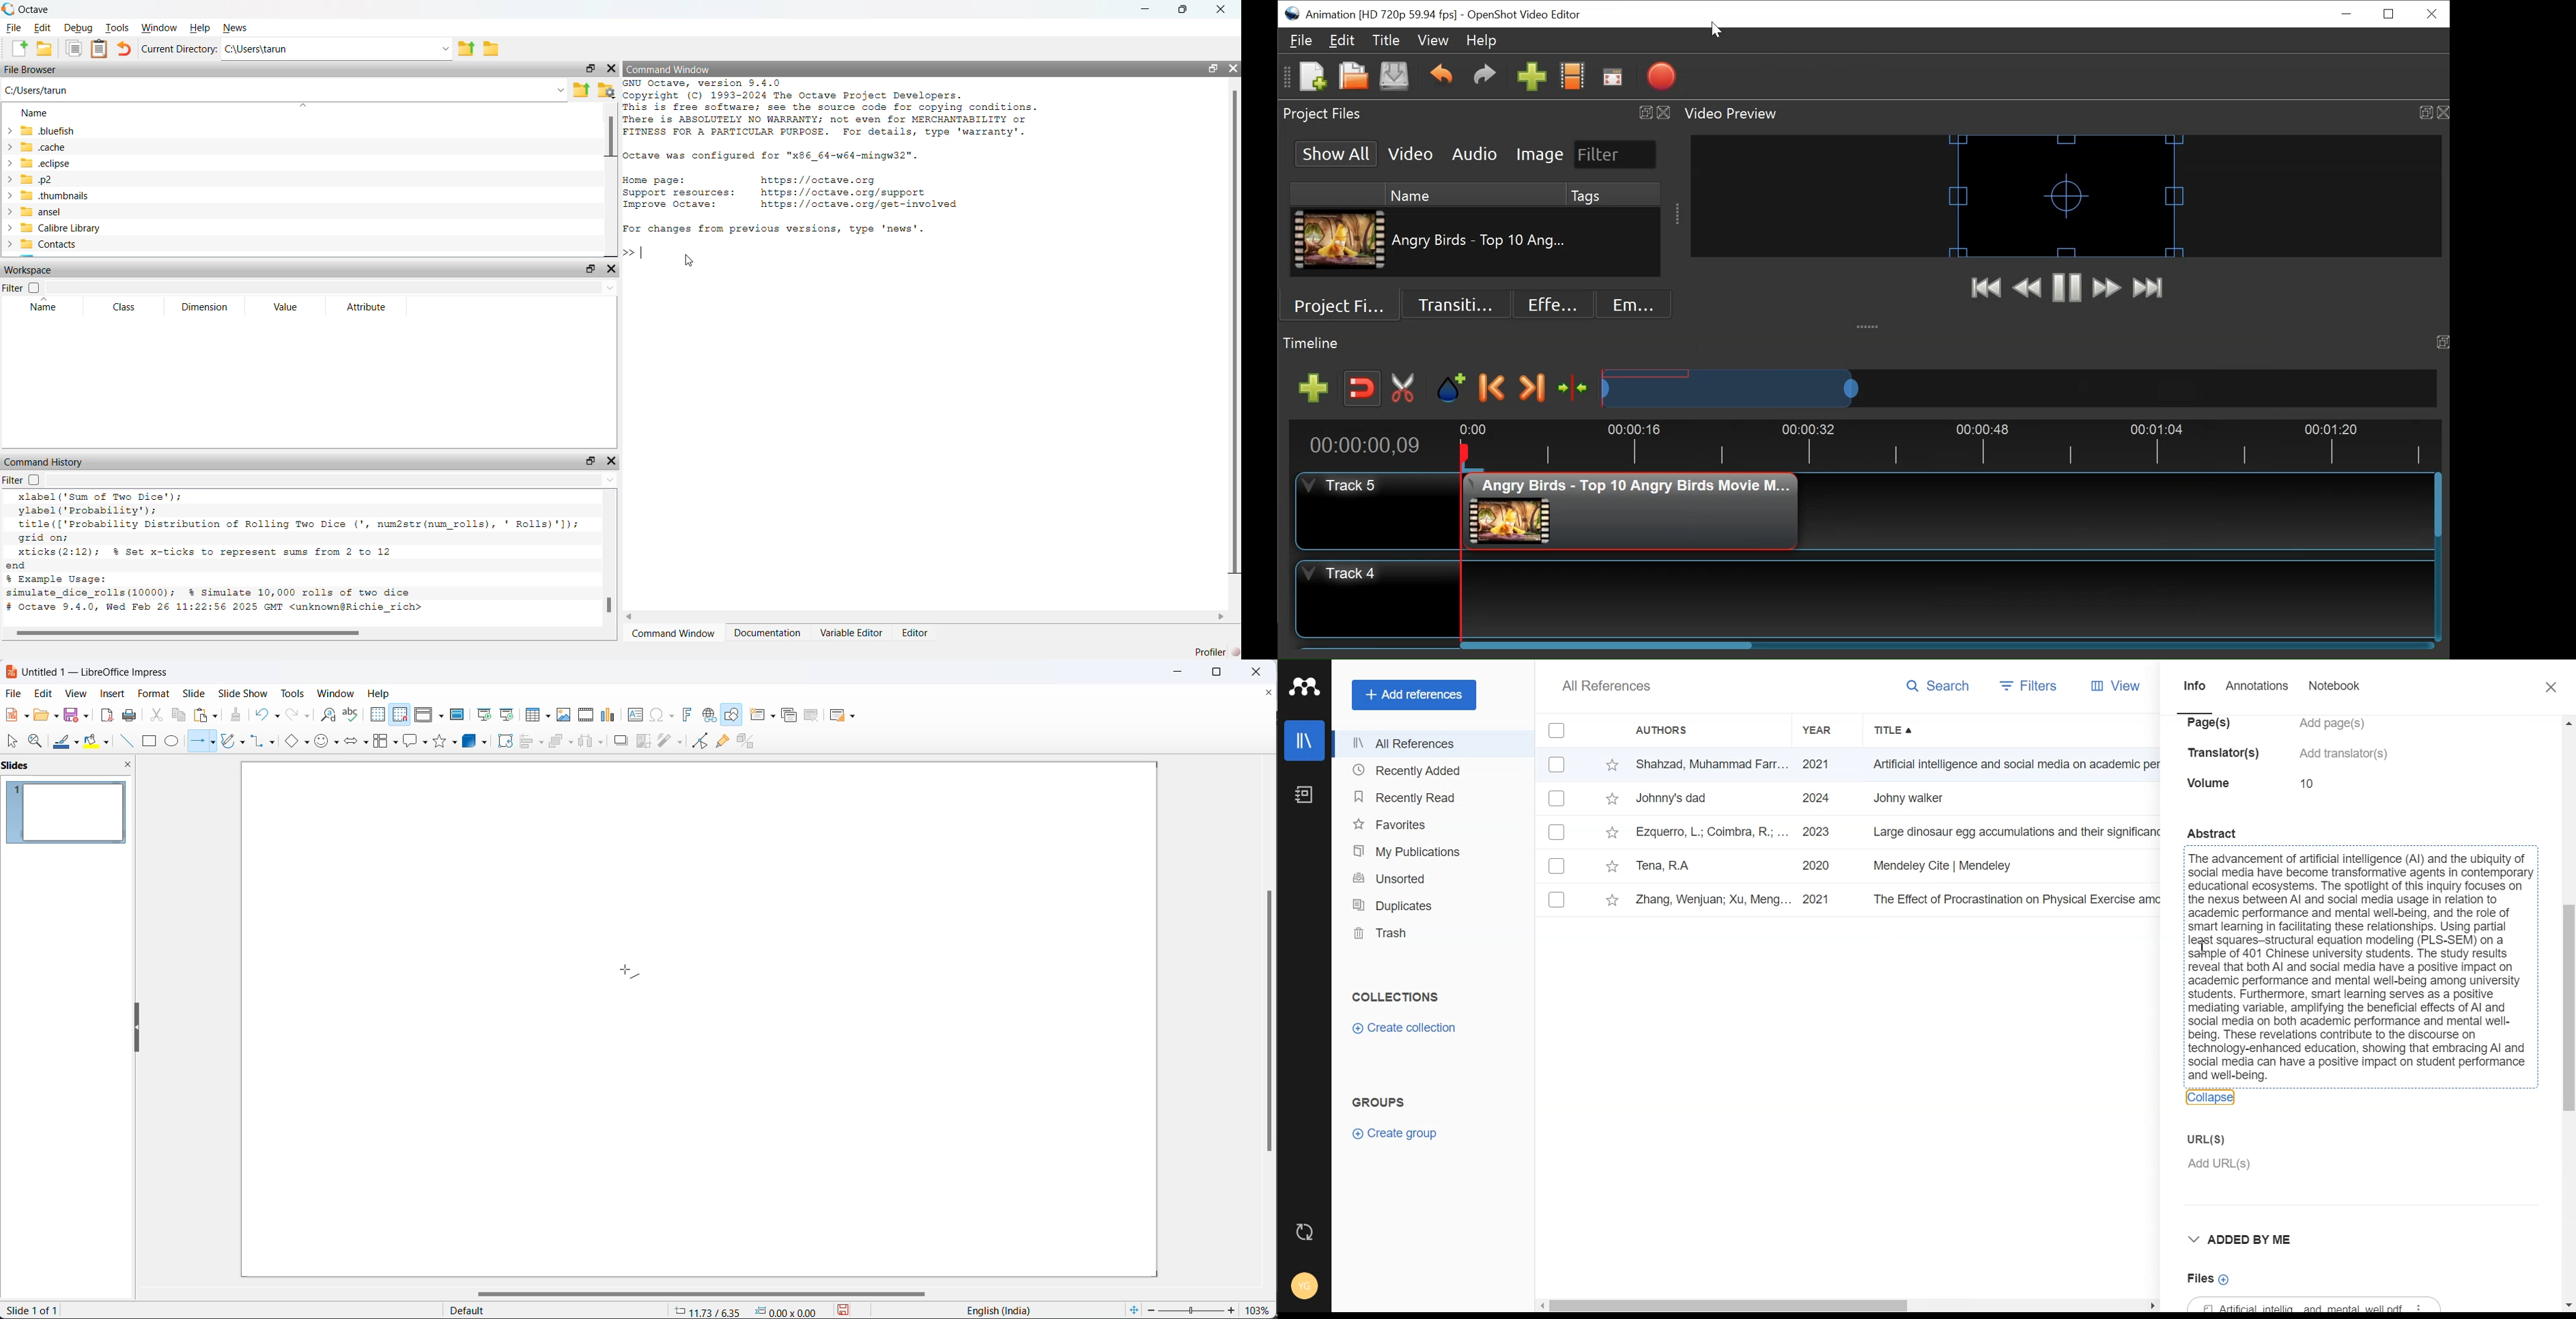 The width and height of the screenshot is (2576, 1344). Describe the element at coordinates (2209, 722) in the screenshot. I see `pages` at that location.